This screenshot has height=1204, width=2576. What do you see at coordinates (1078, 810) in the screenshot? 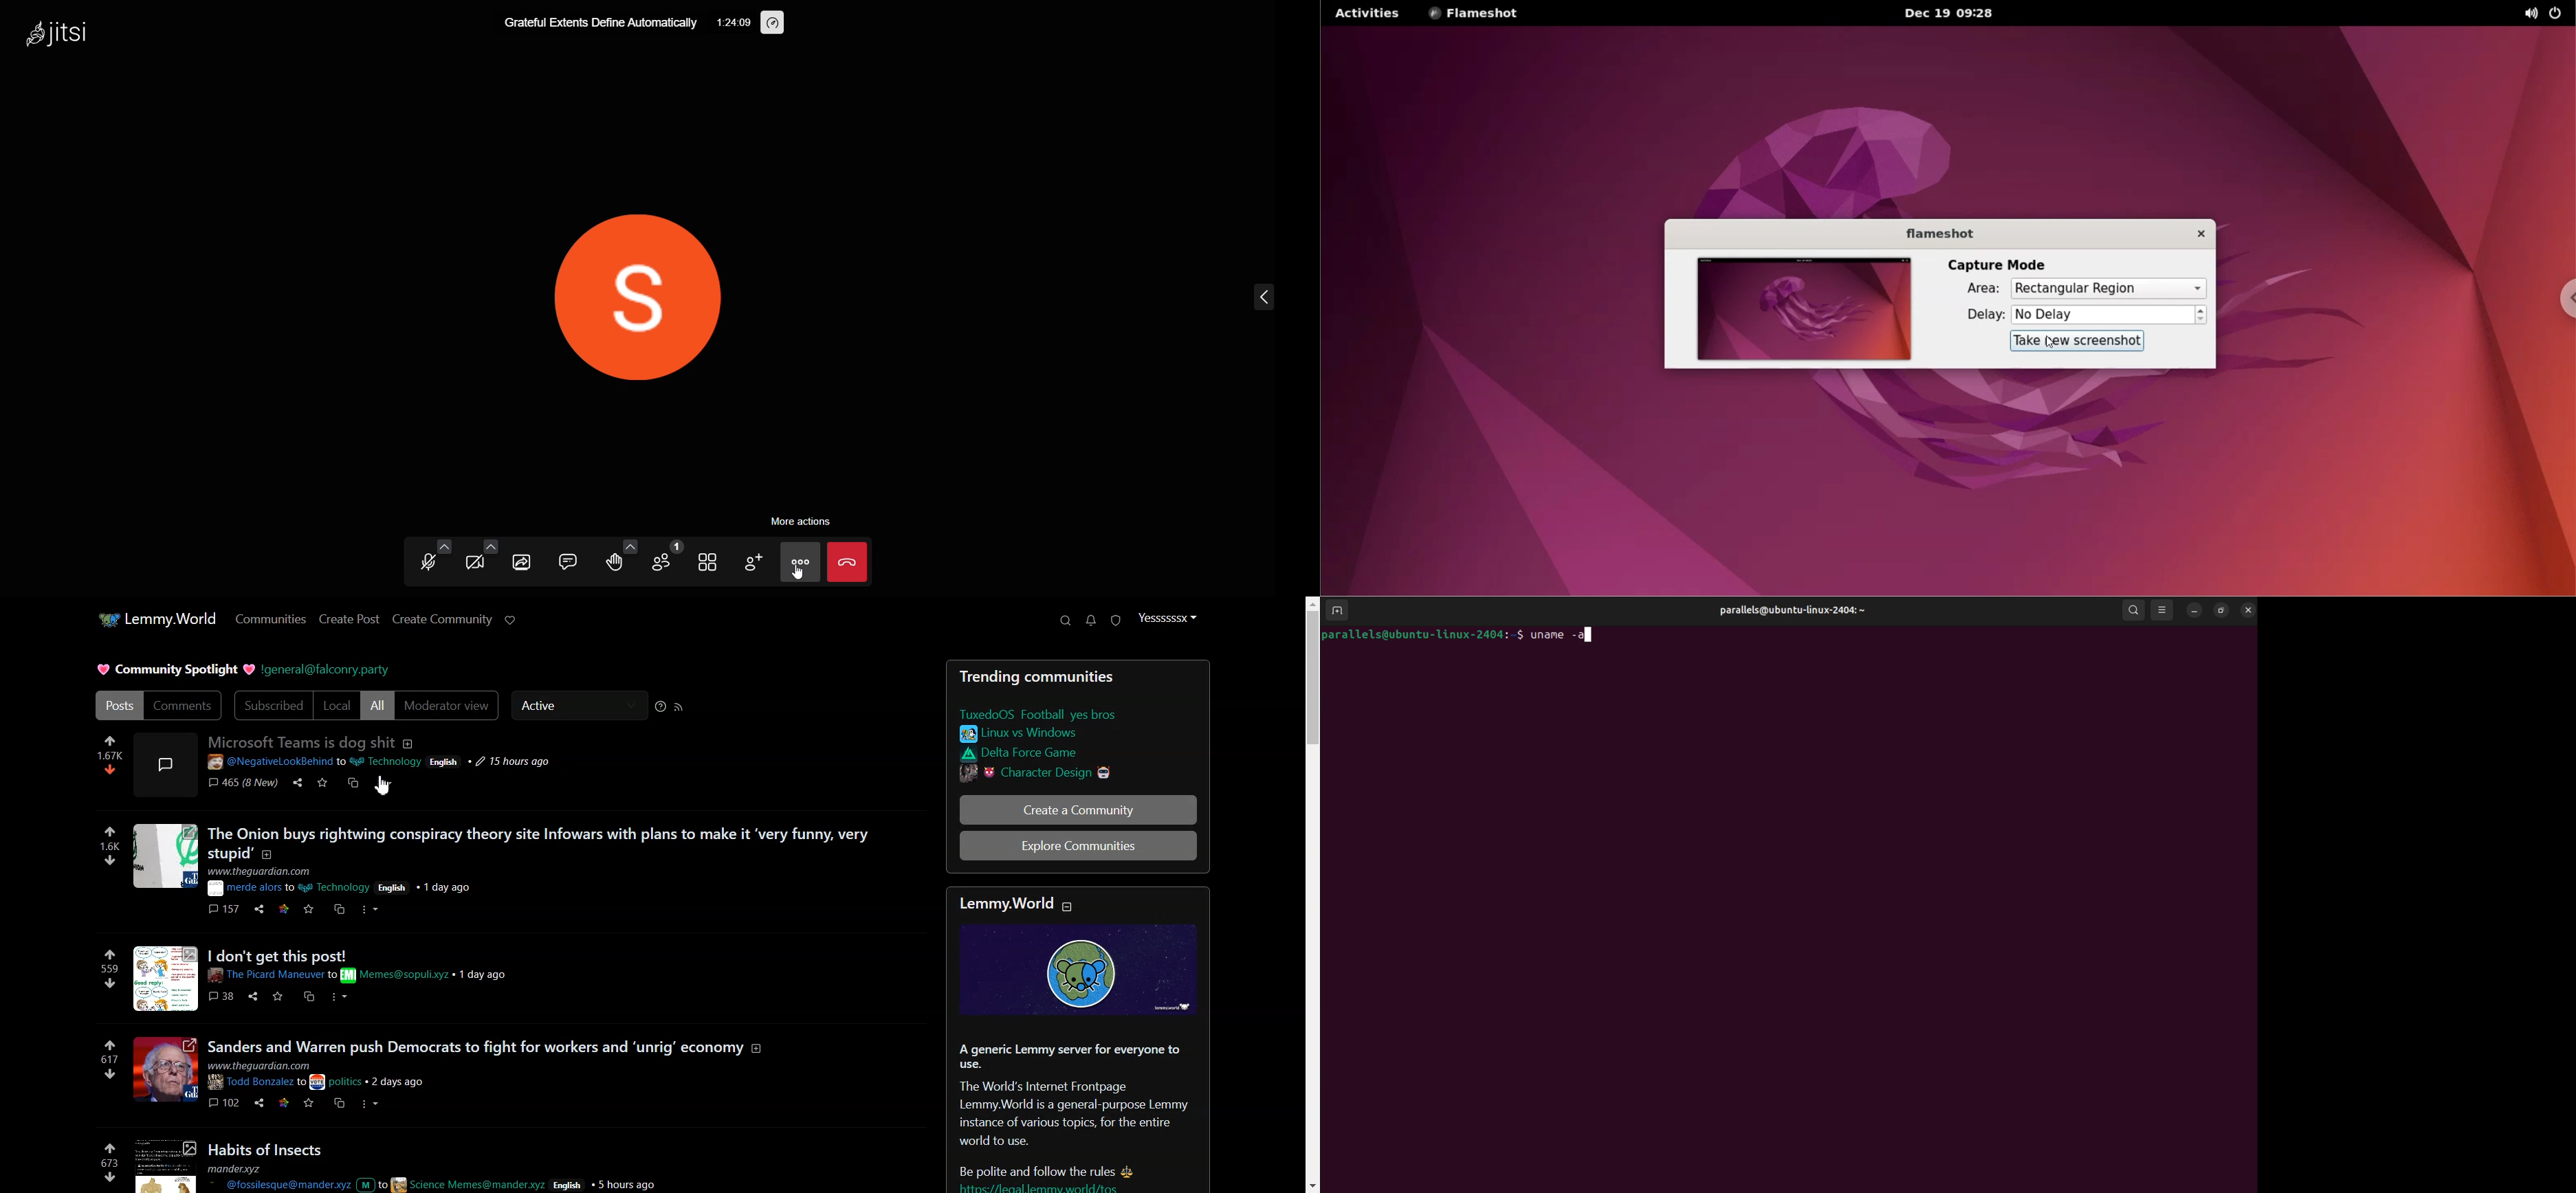
I see `Create a Community` at bounding box center [1078, 810].